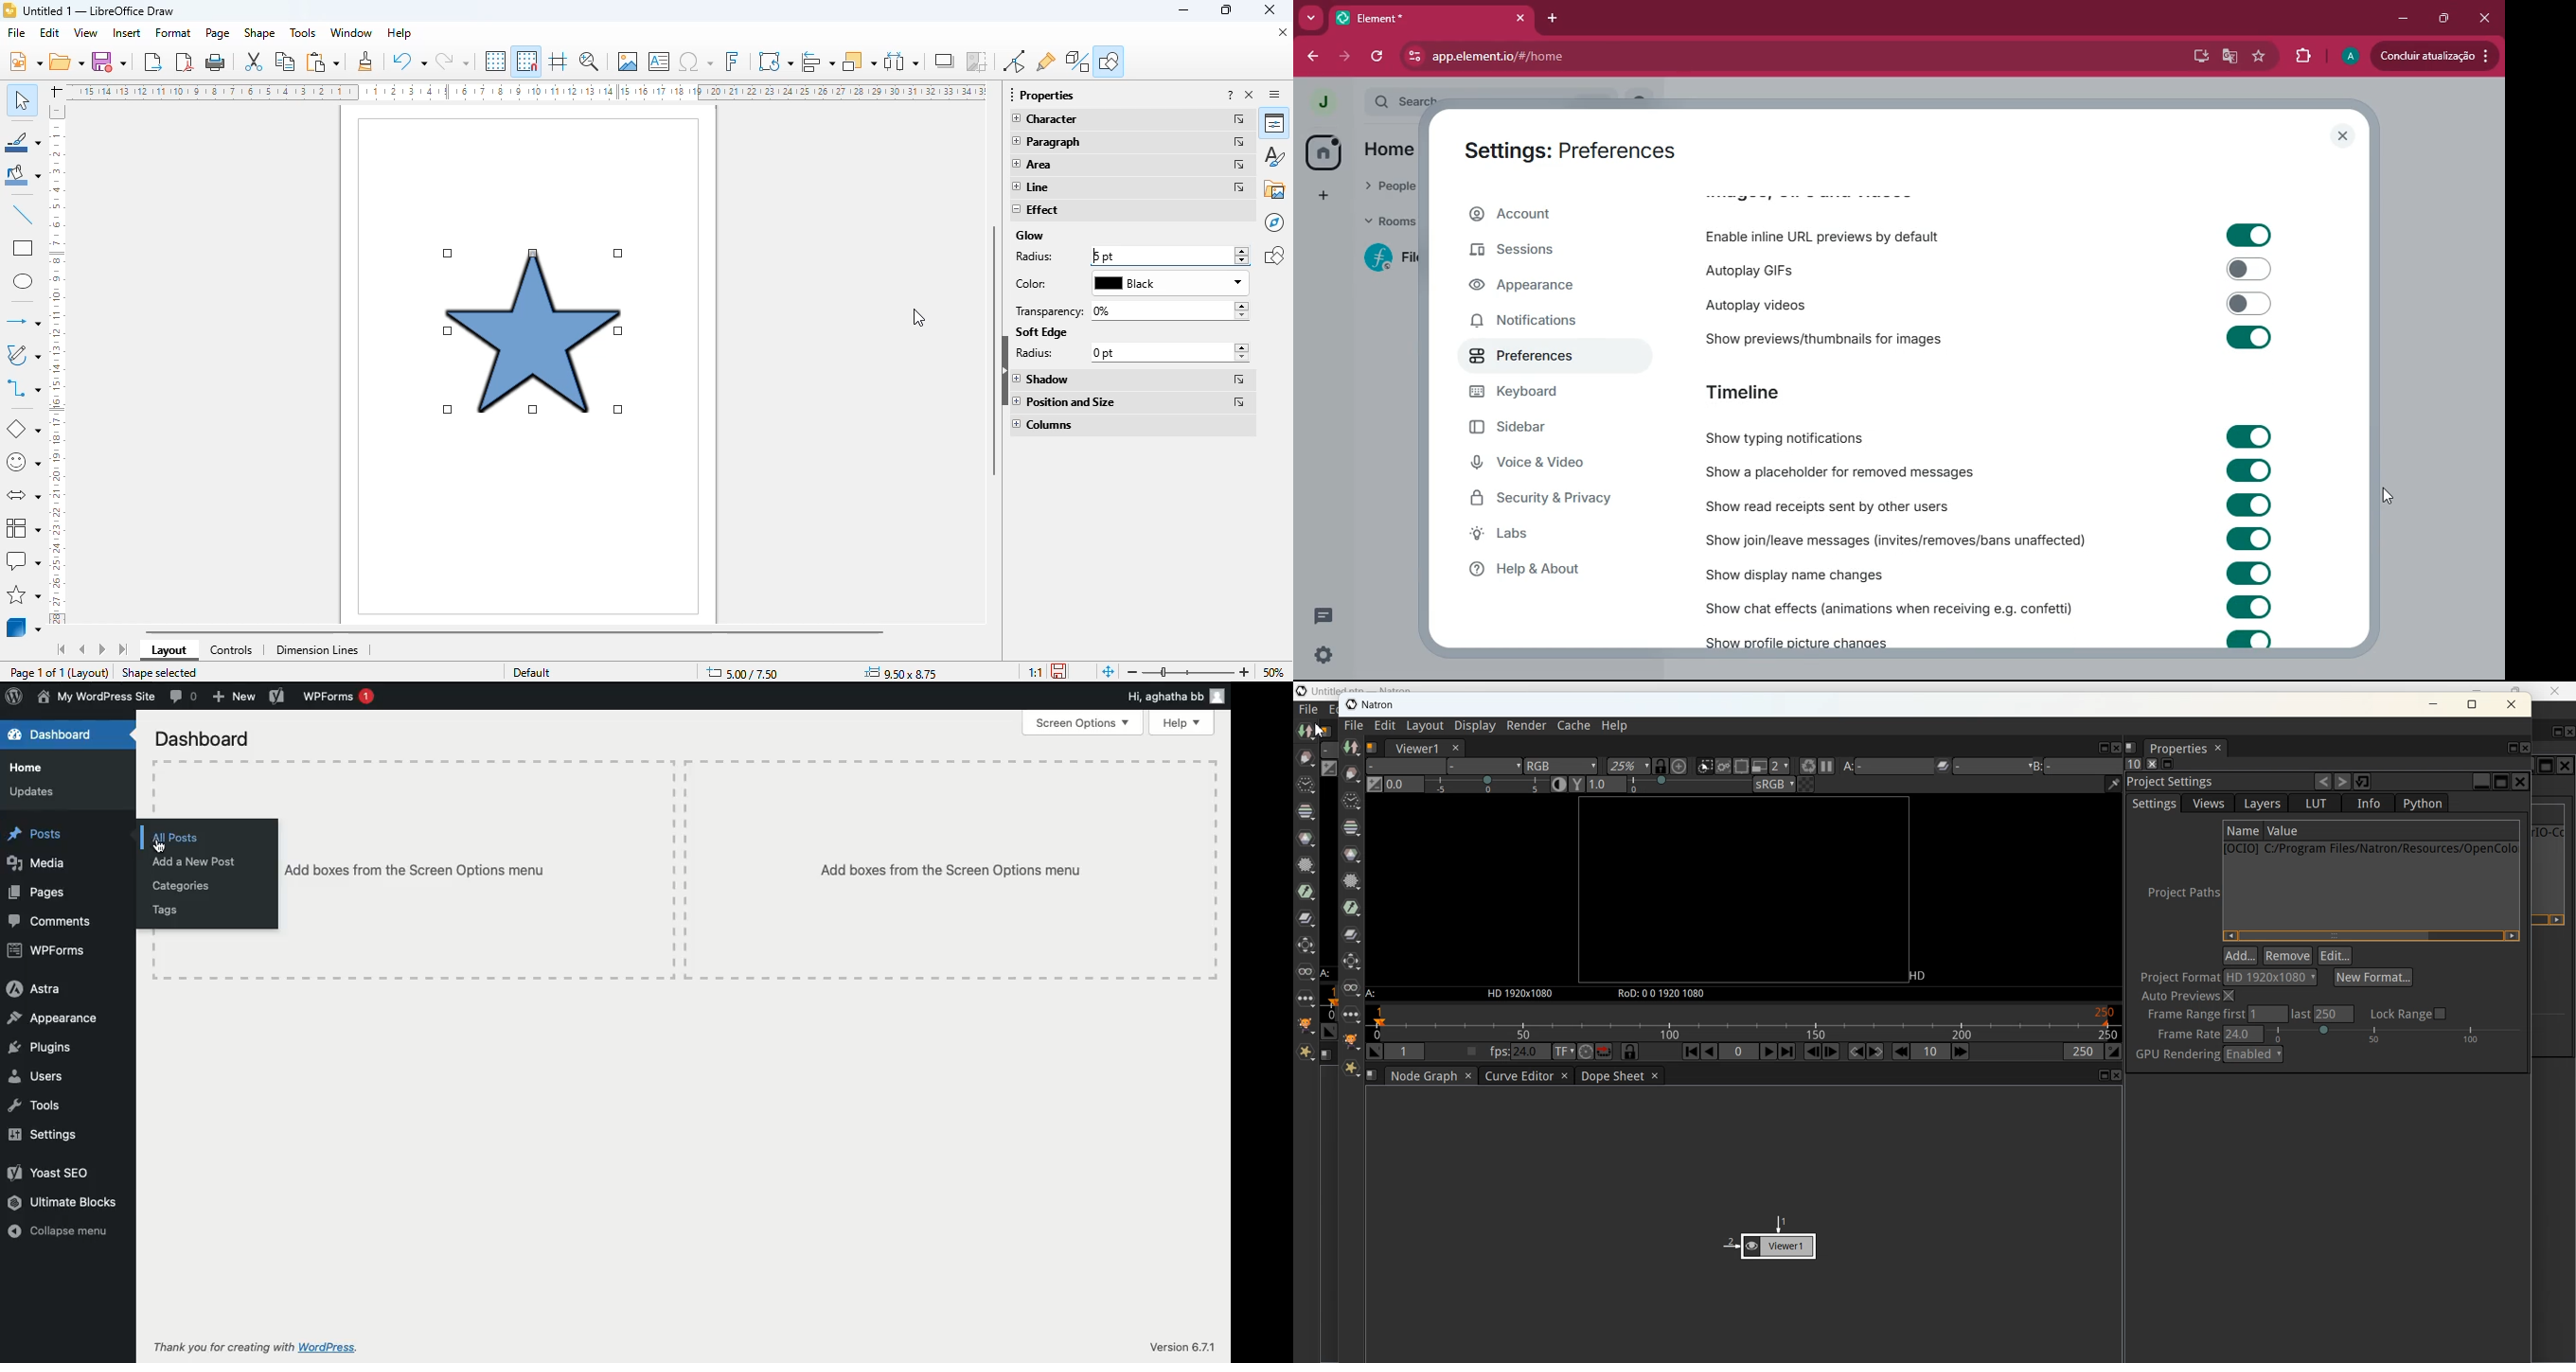 Image resolution: width=2576 pixels, height=1372 pixels. What do you see at coordinates (1241, 119) in the screenshot?
I see `more options` at bounding box center [1241, 119].